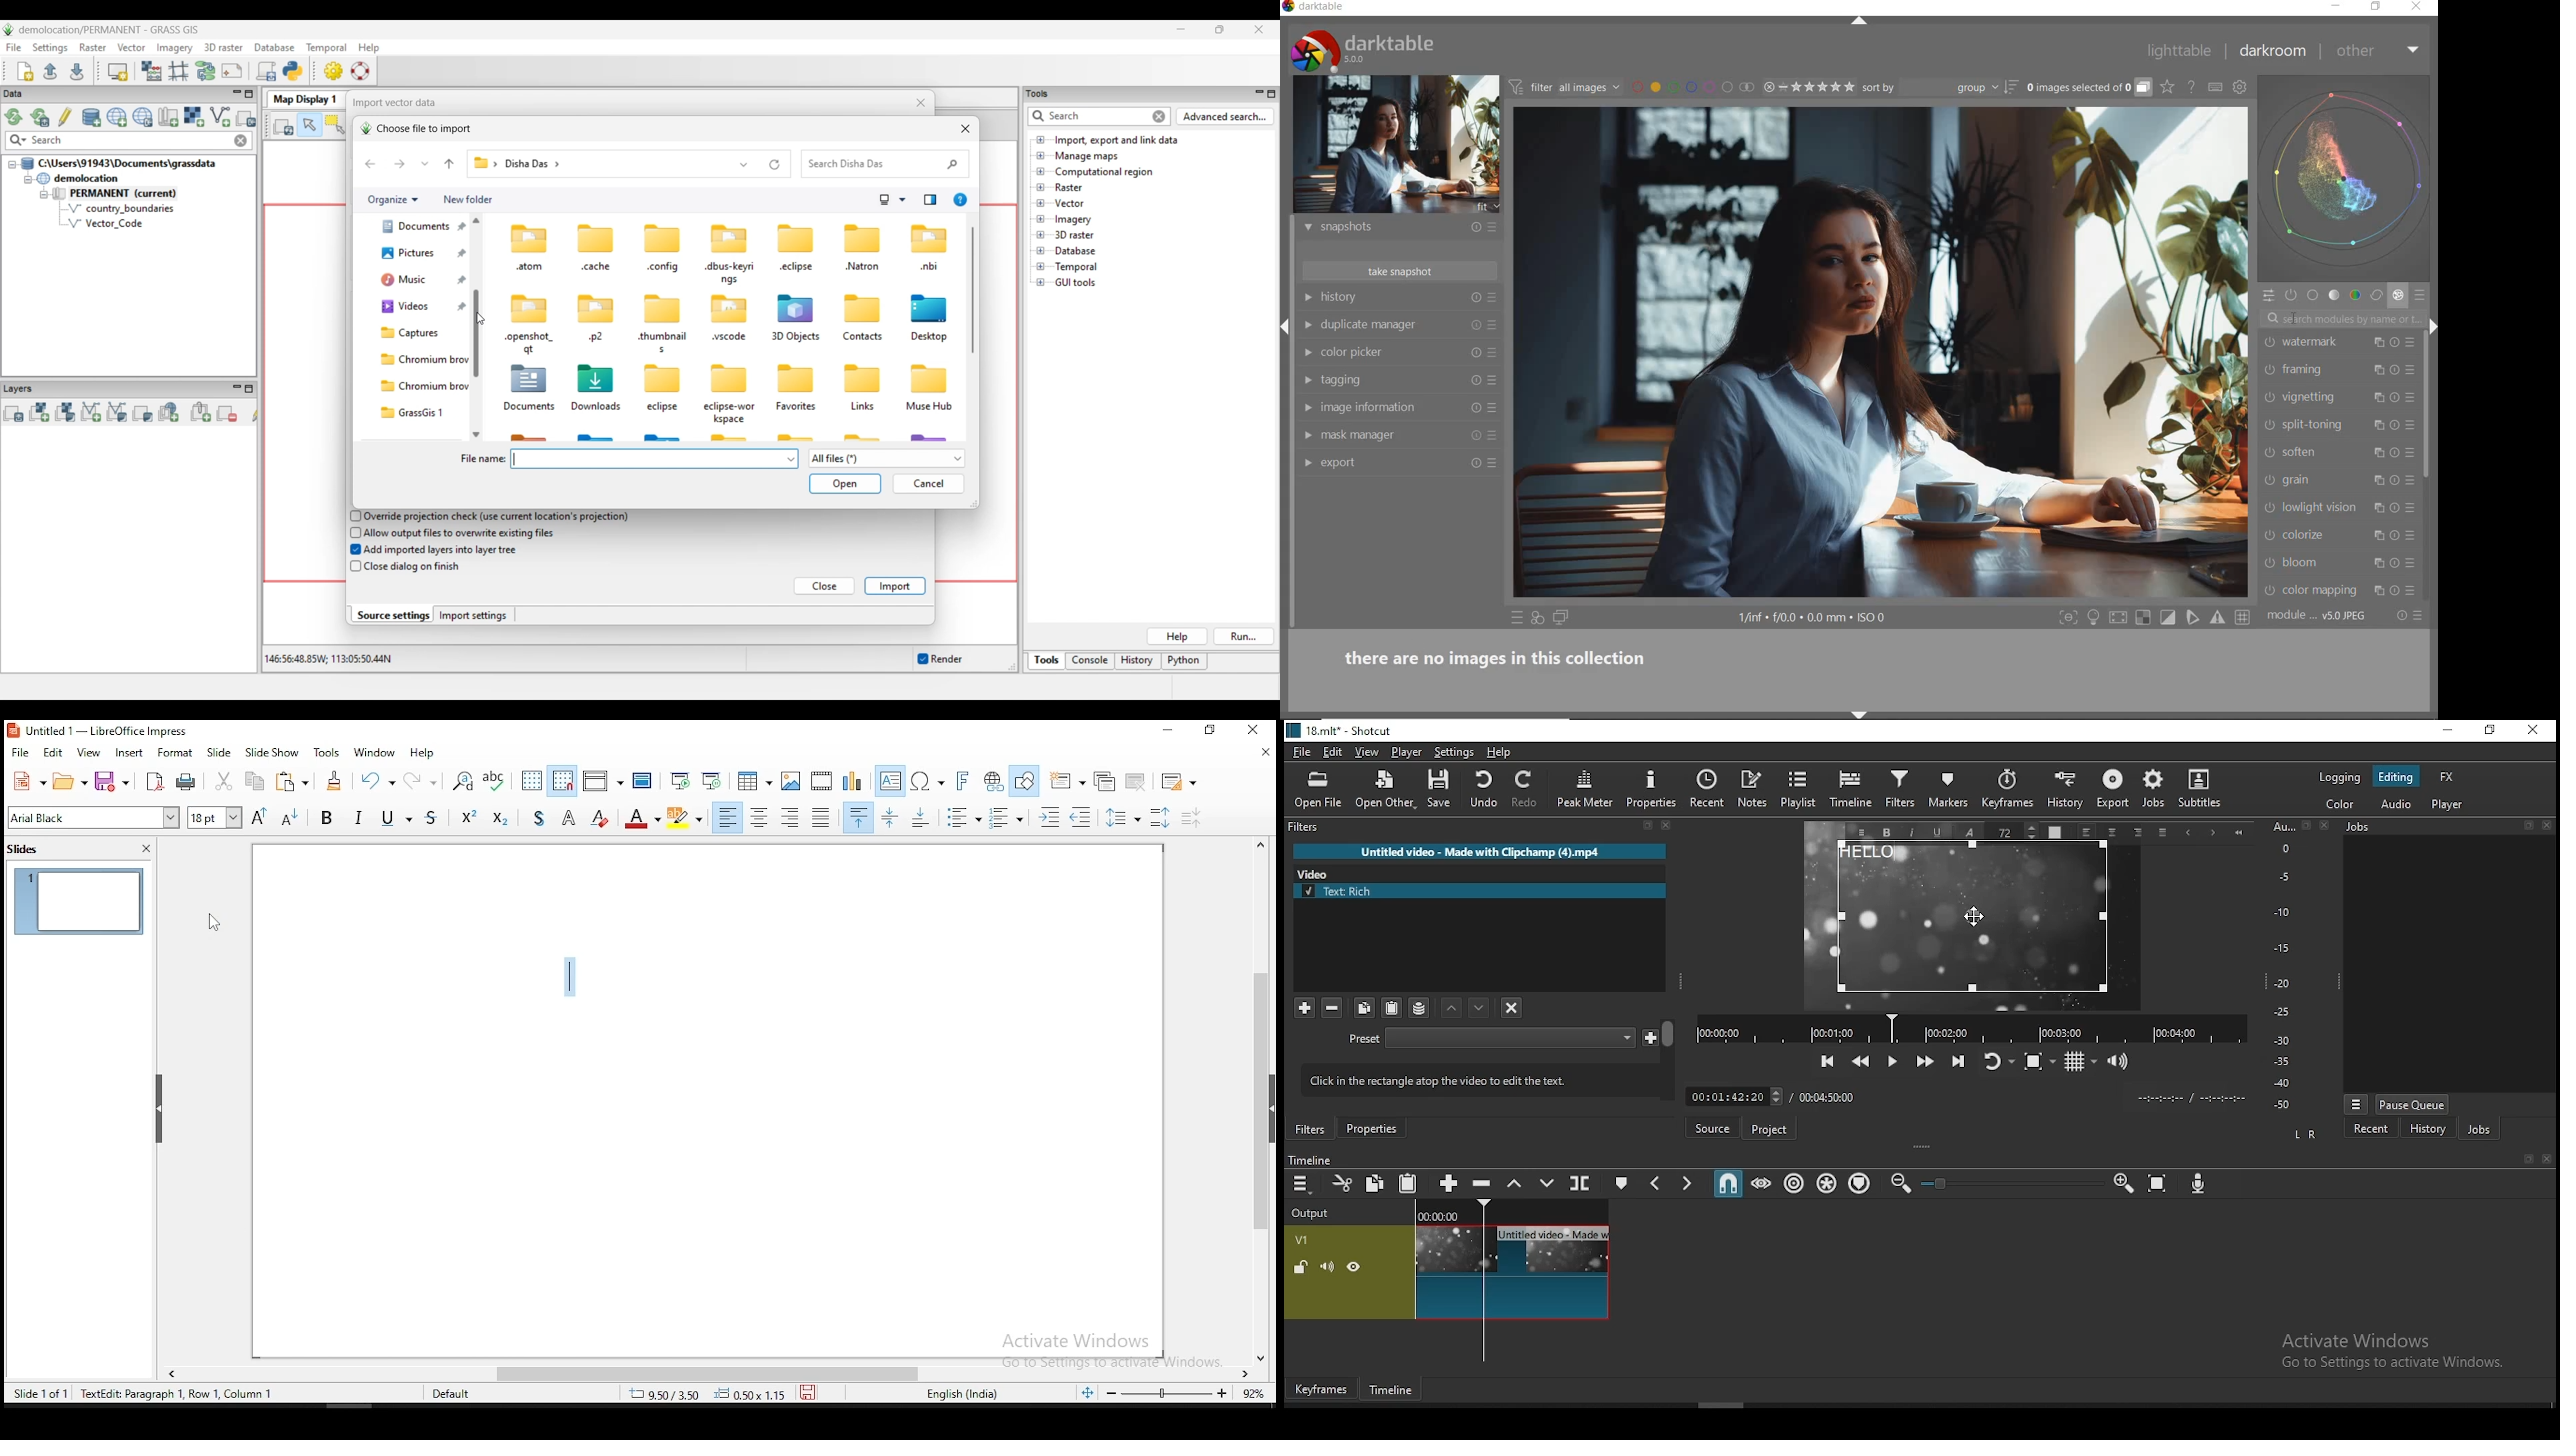 The width and height of the screenshot is (2576, 1456). Describe the element at coordinates (1380, 381) in the screenshot. I see `tagging` at that location.